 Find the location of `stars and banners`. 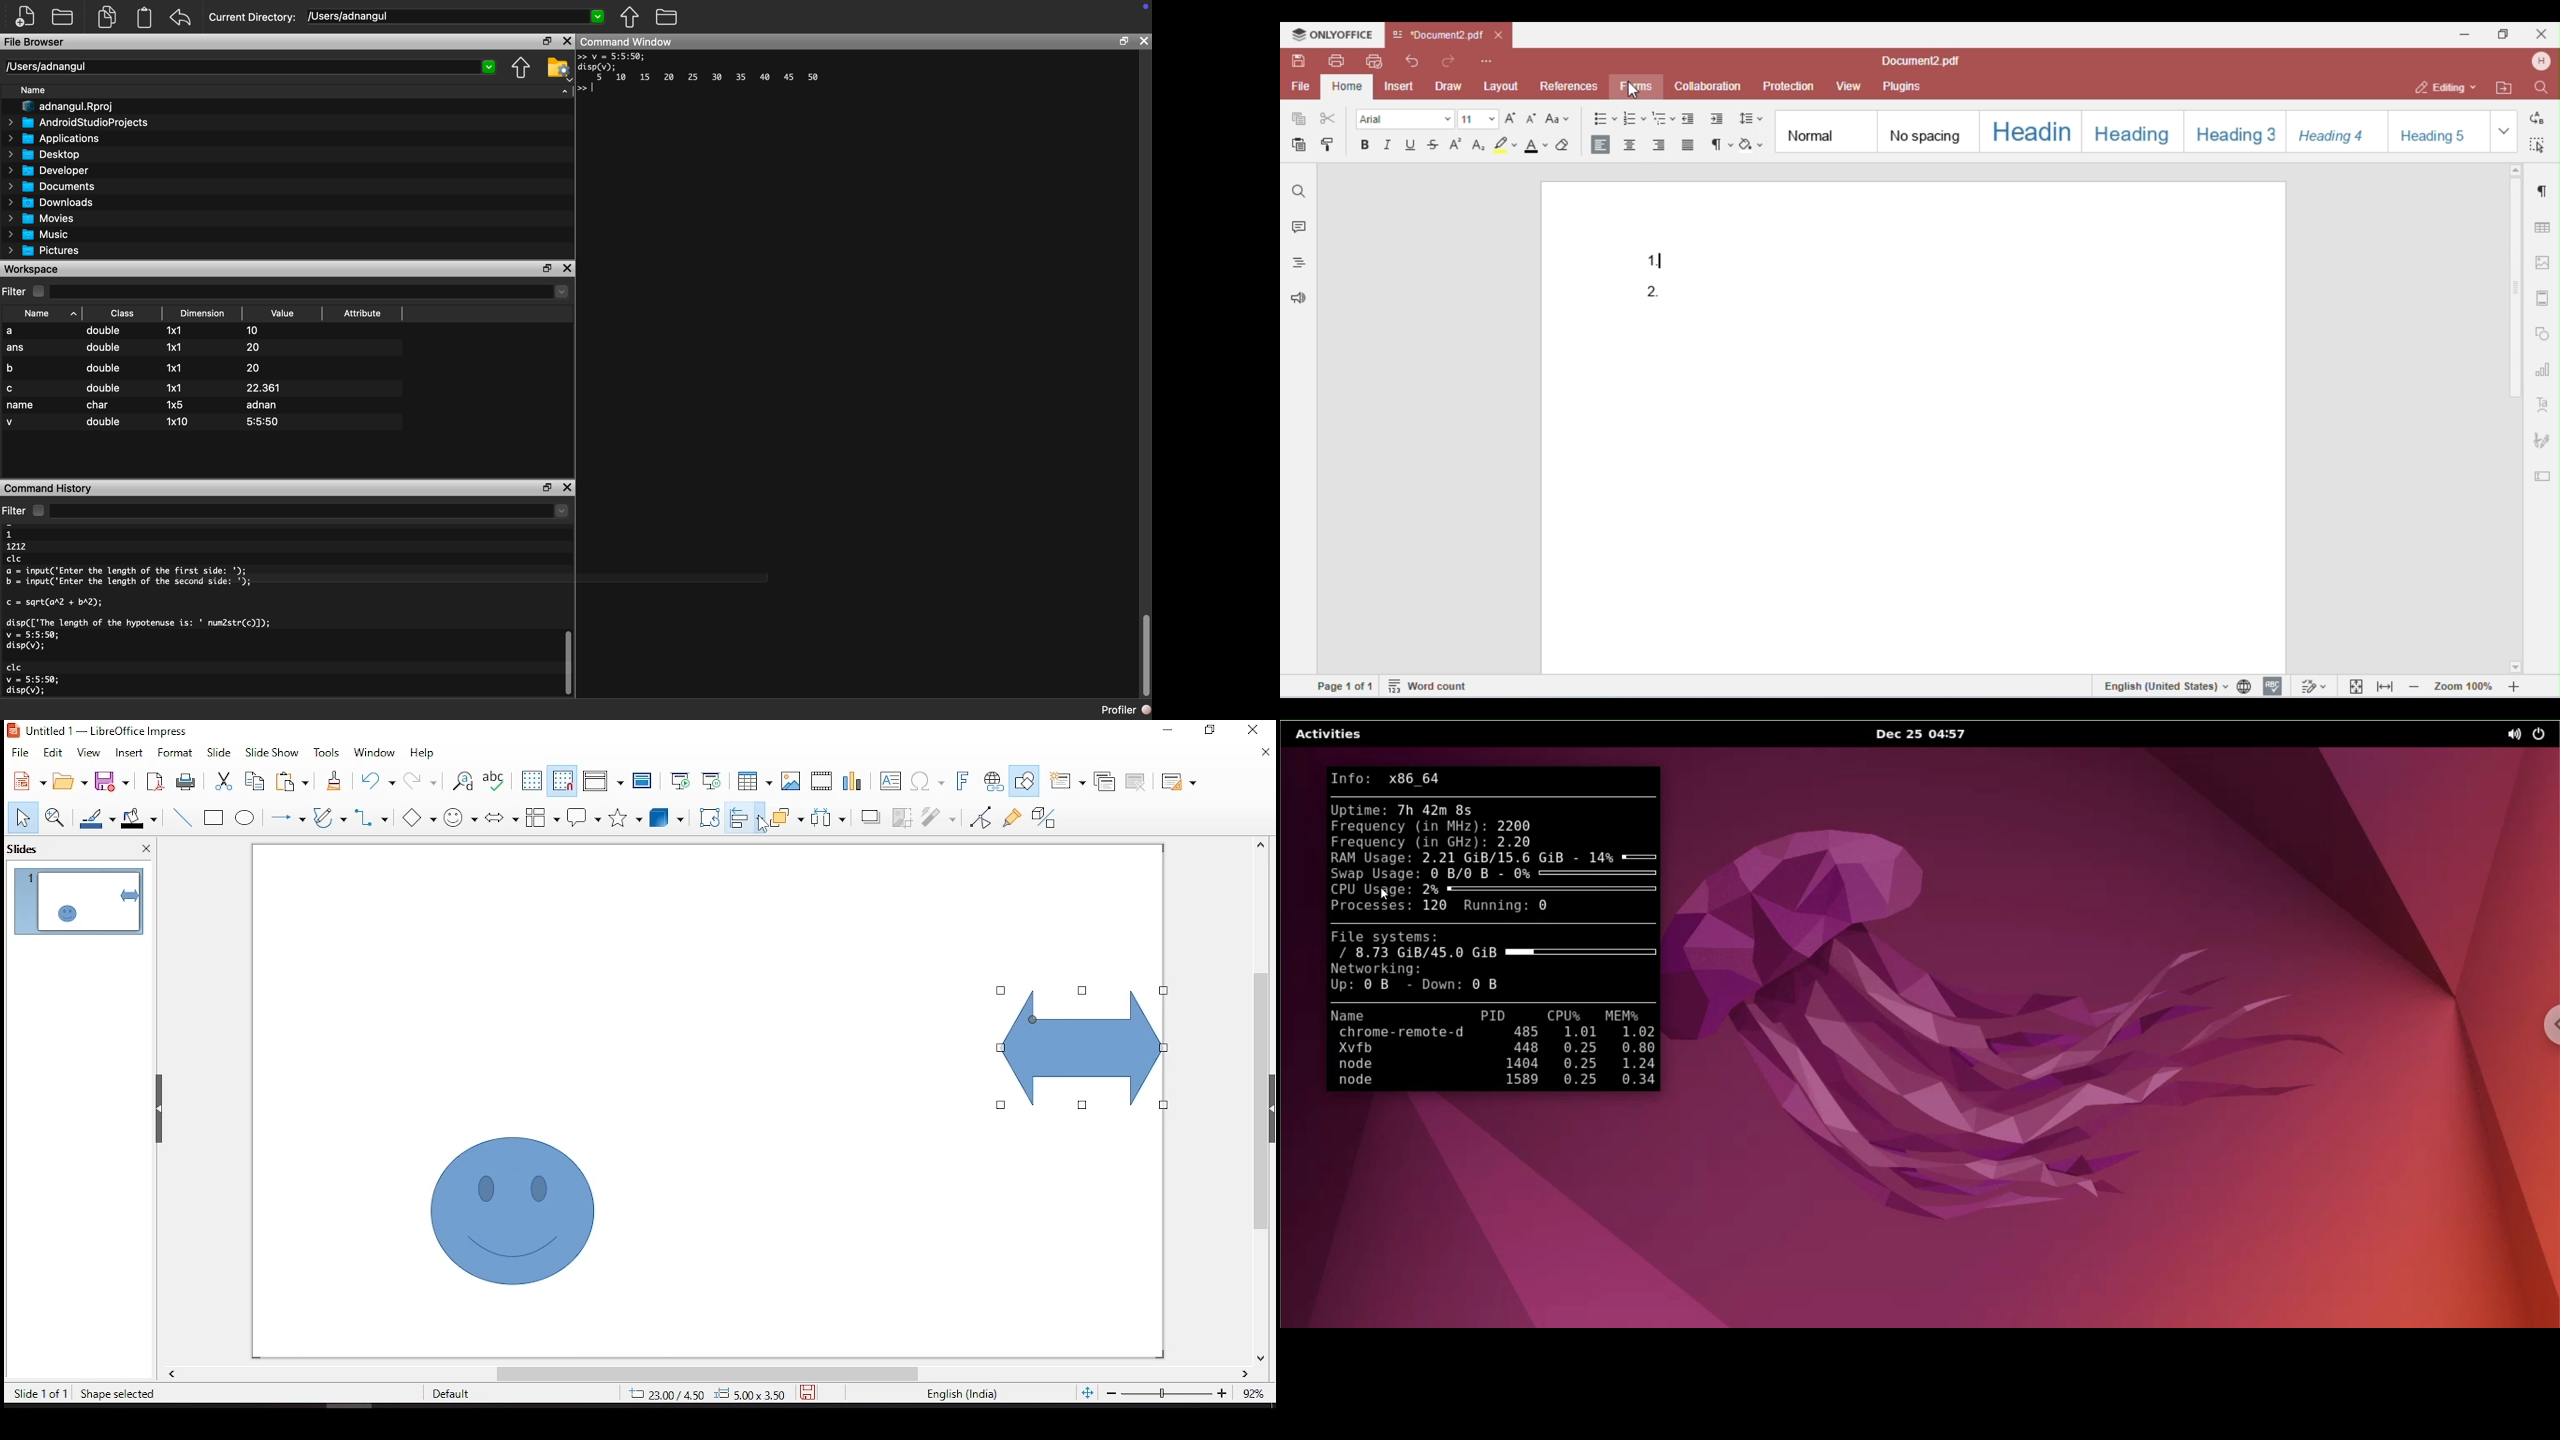

stars and banners is located at coordinates (622, 817).